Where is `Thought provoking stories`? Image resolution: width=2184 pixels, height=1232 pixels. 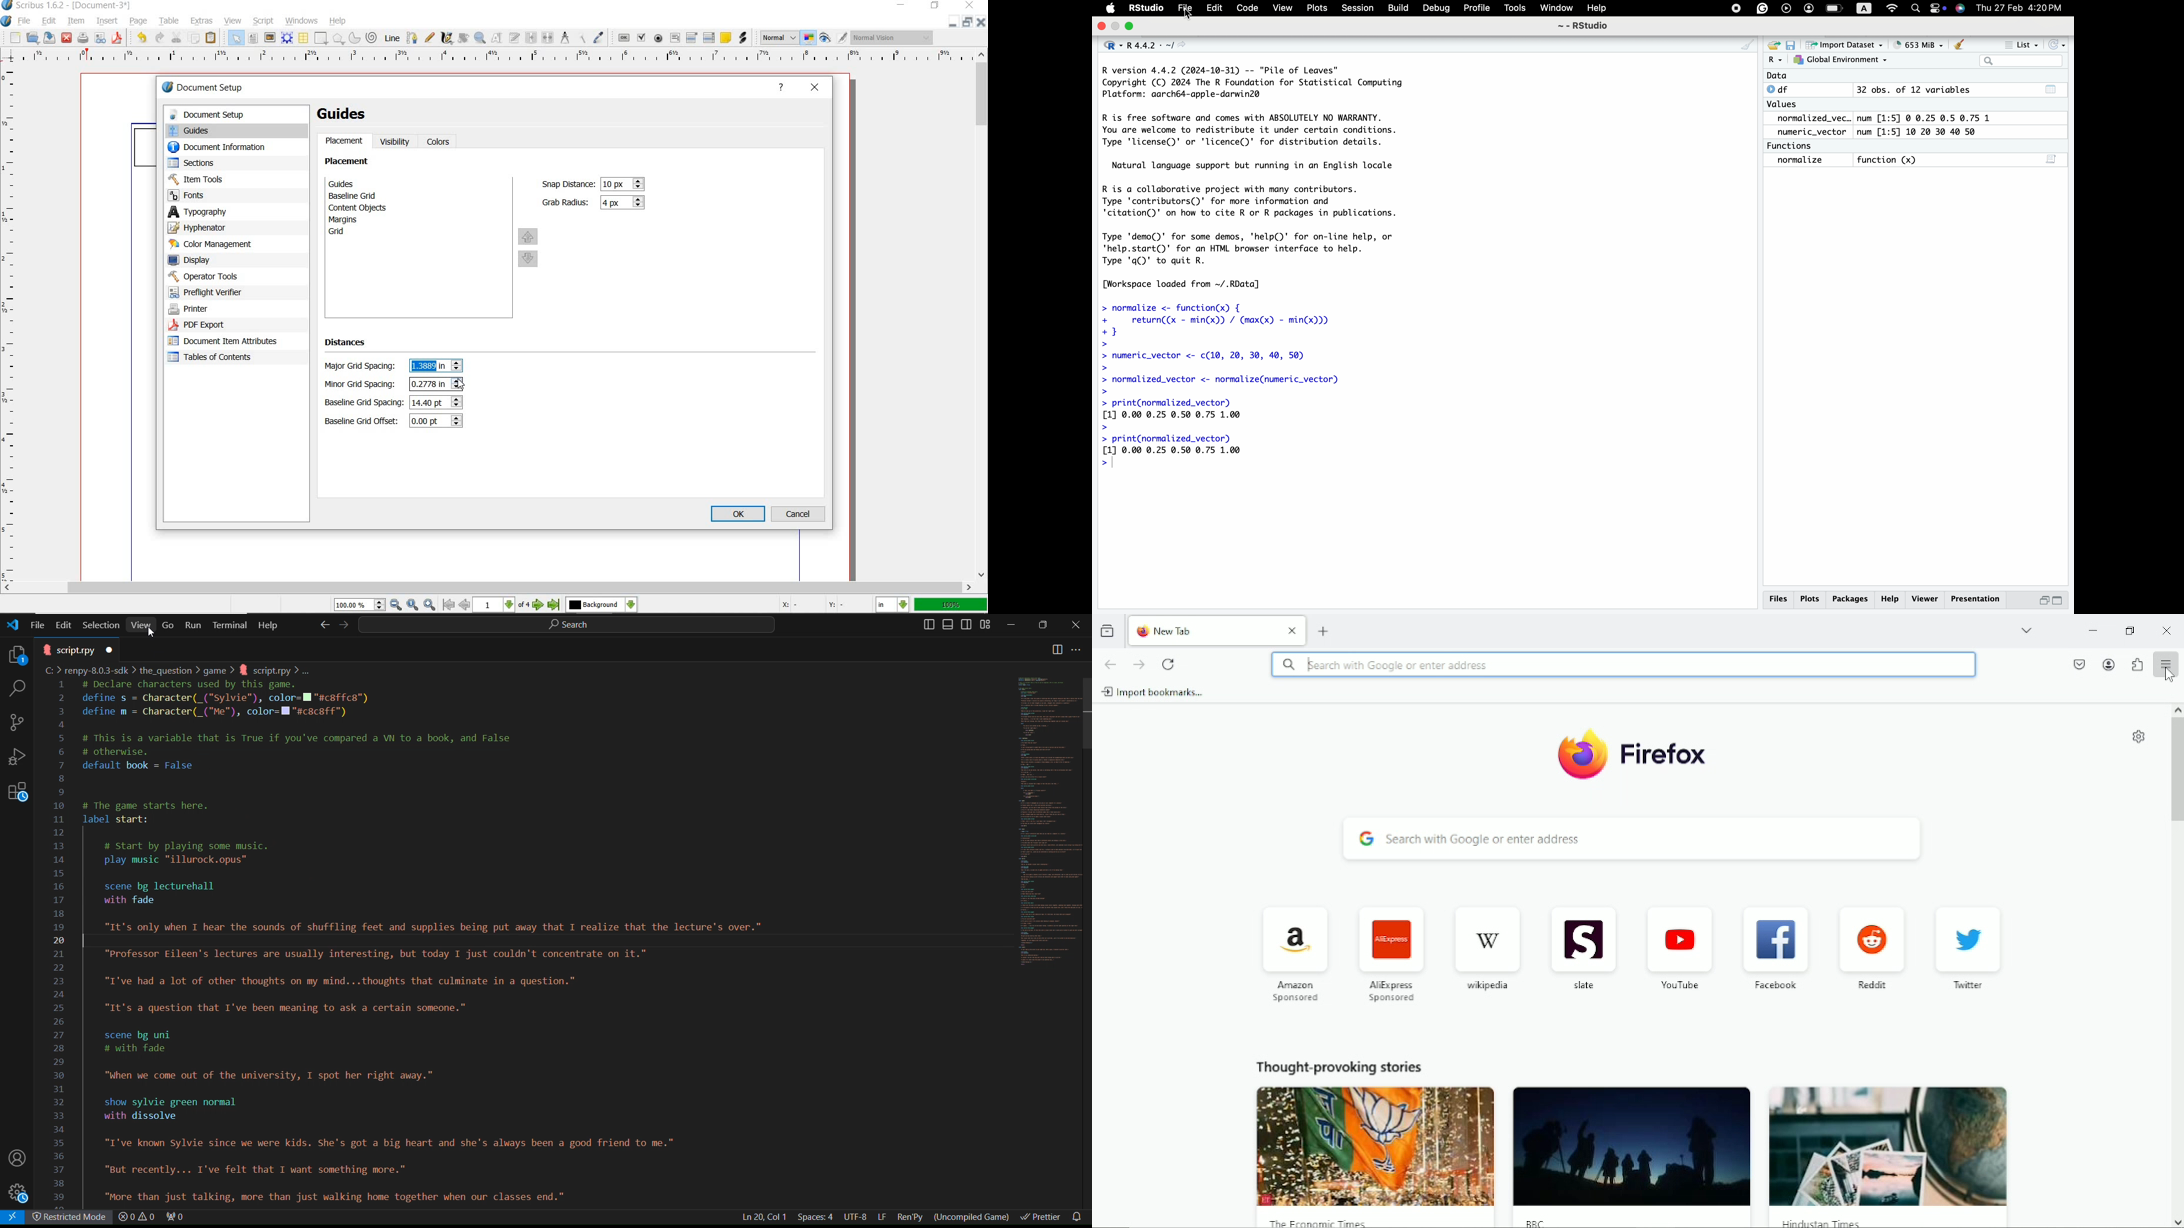
Thought provoking stories is located at coordinates (1339, 1066).